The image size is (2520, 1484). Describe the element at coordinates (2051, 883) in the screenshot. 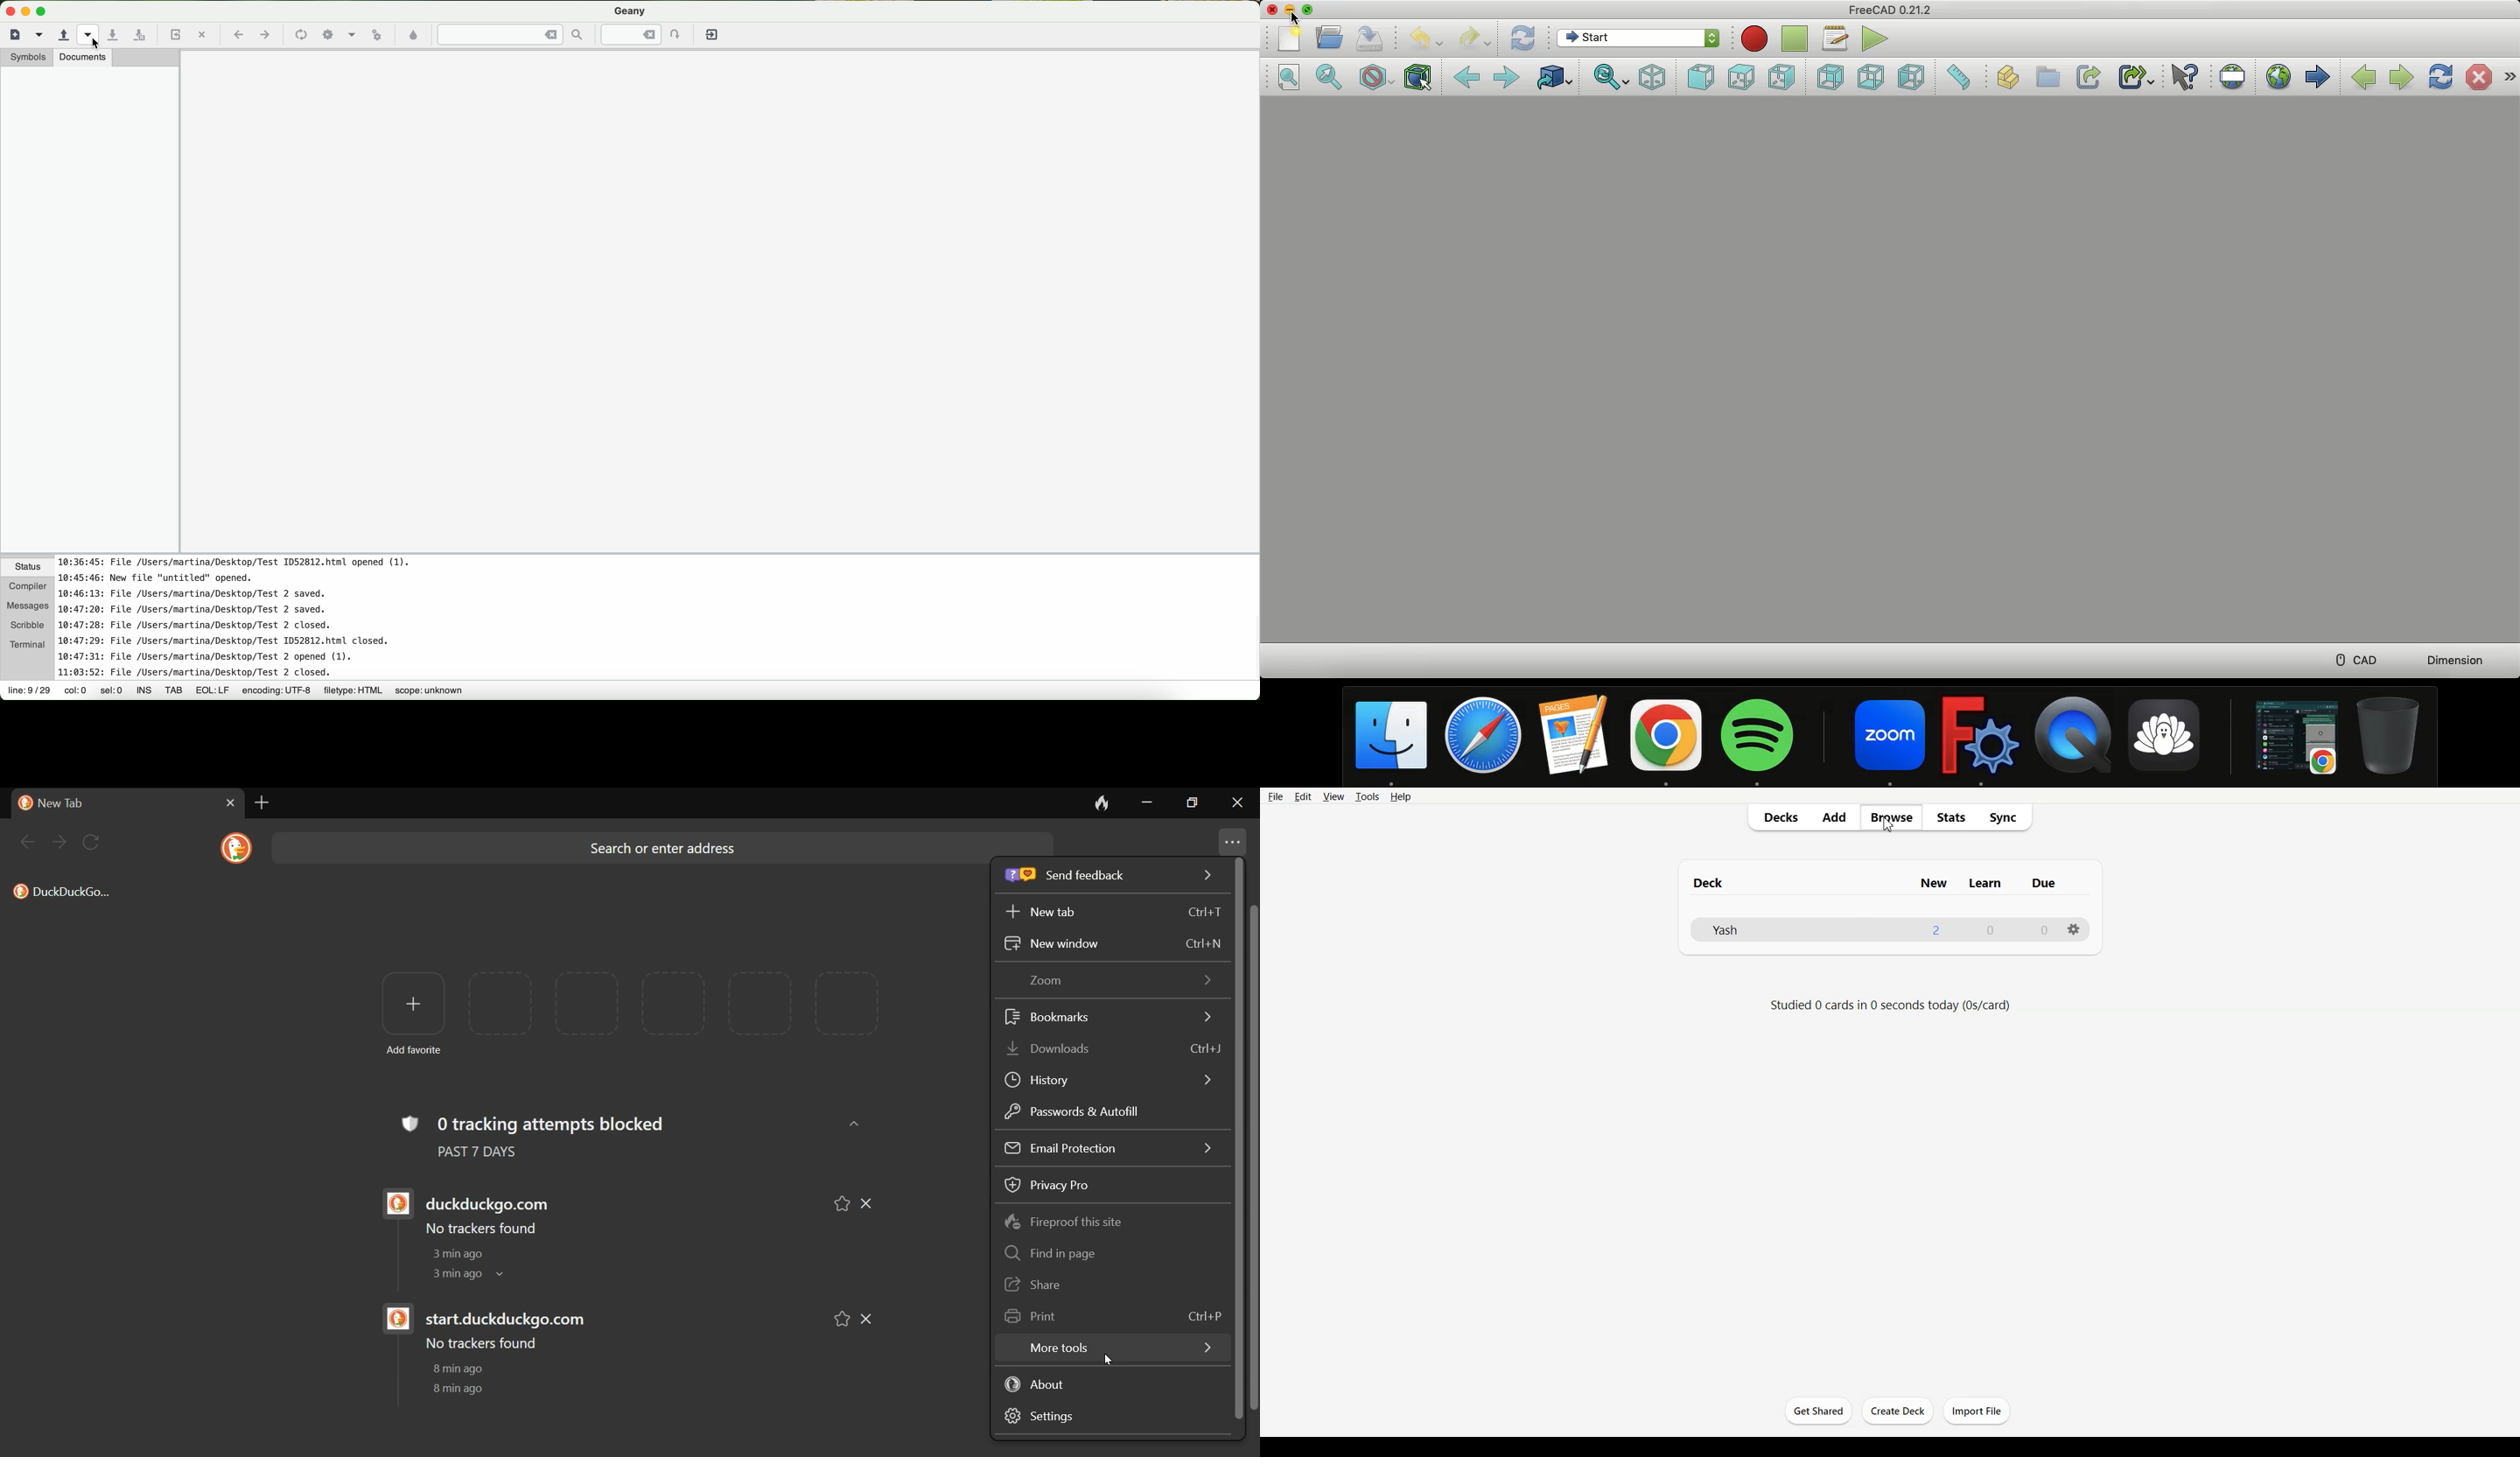

I see `Due` at that location.